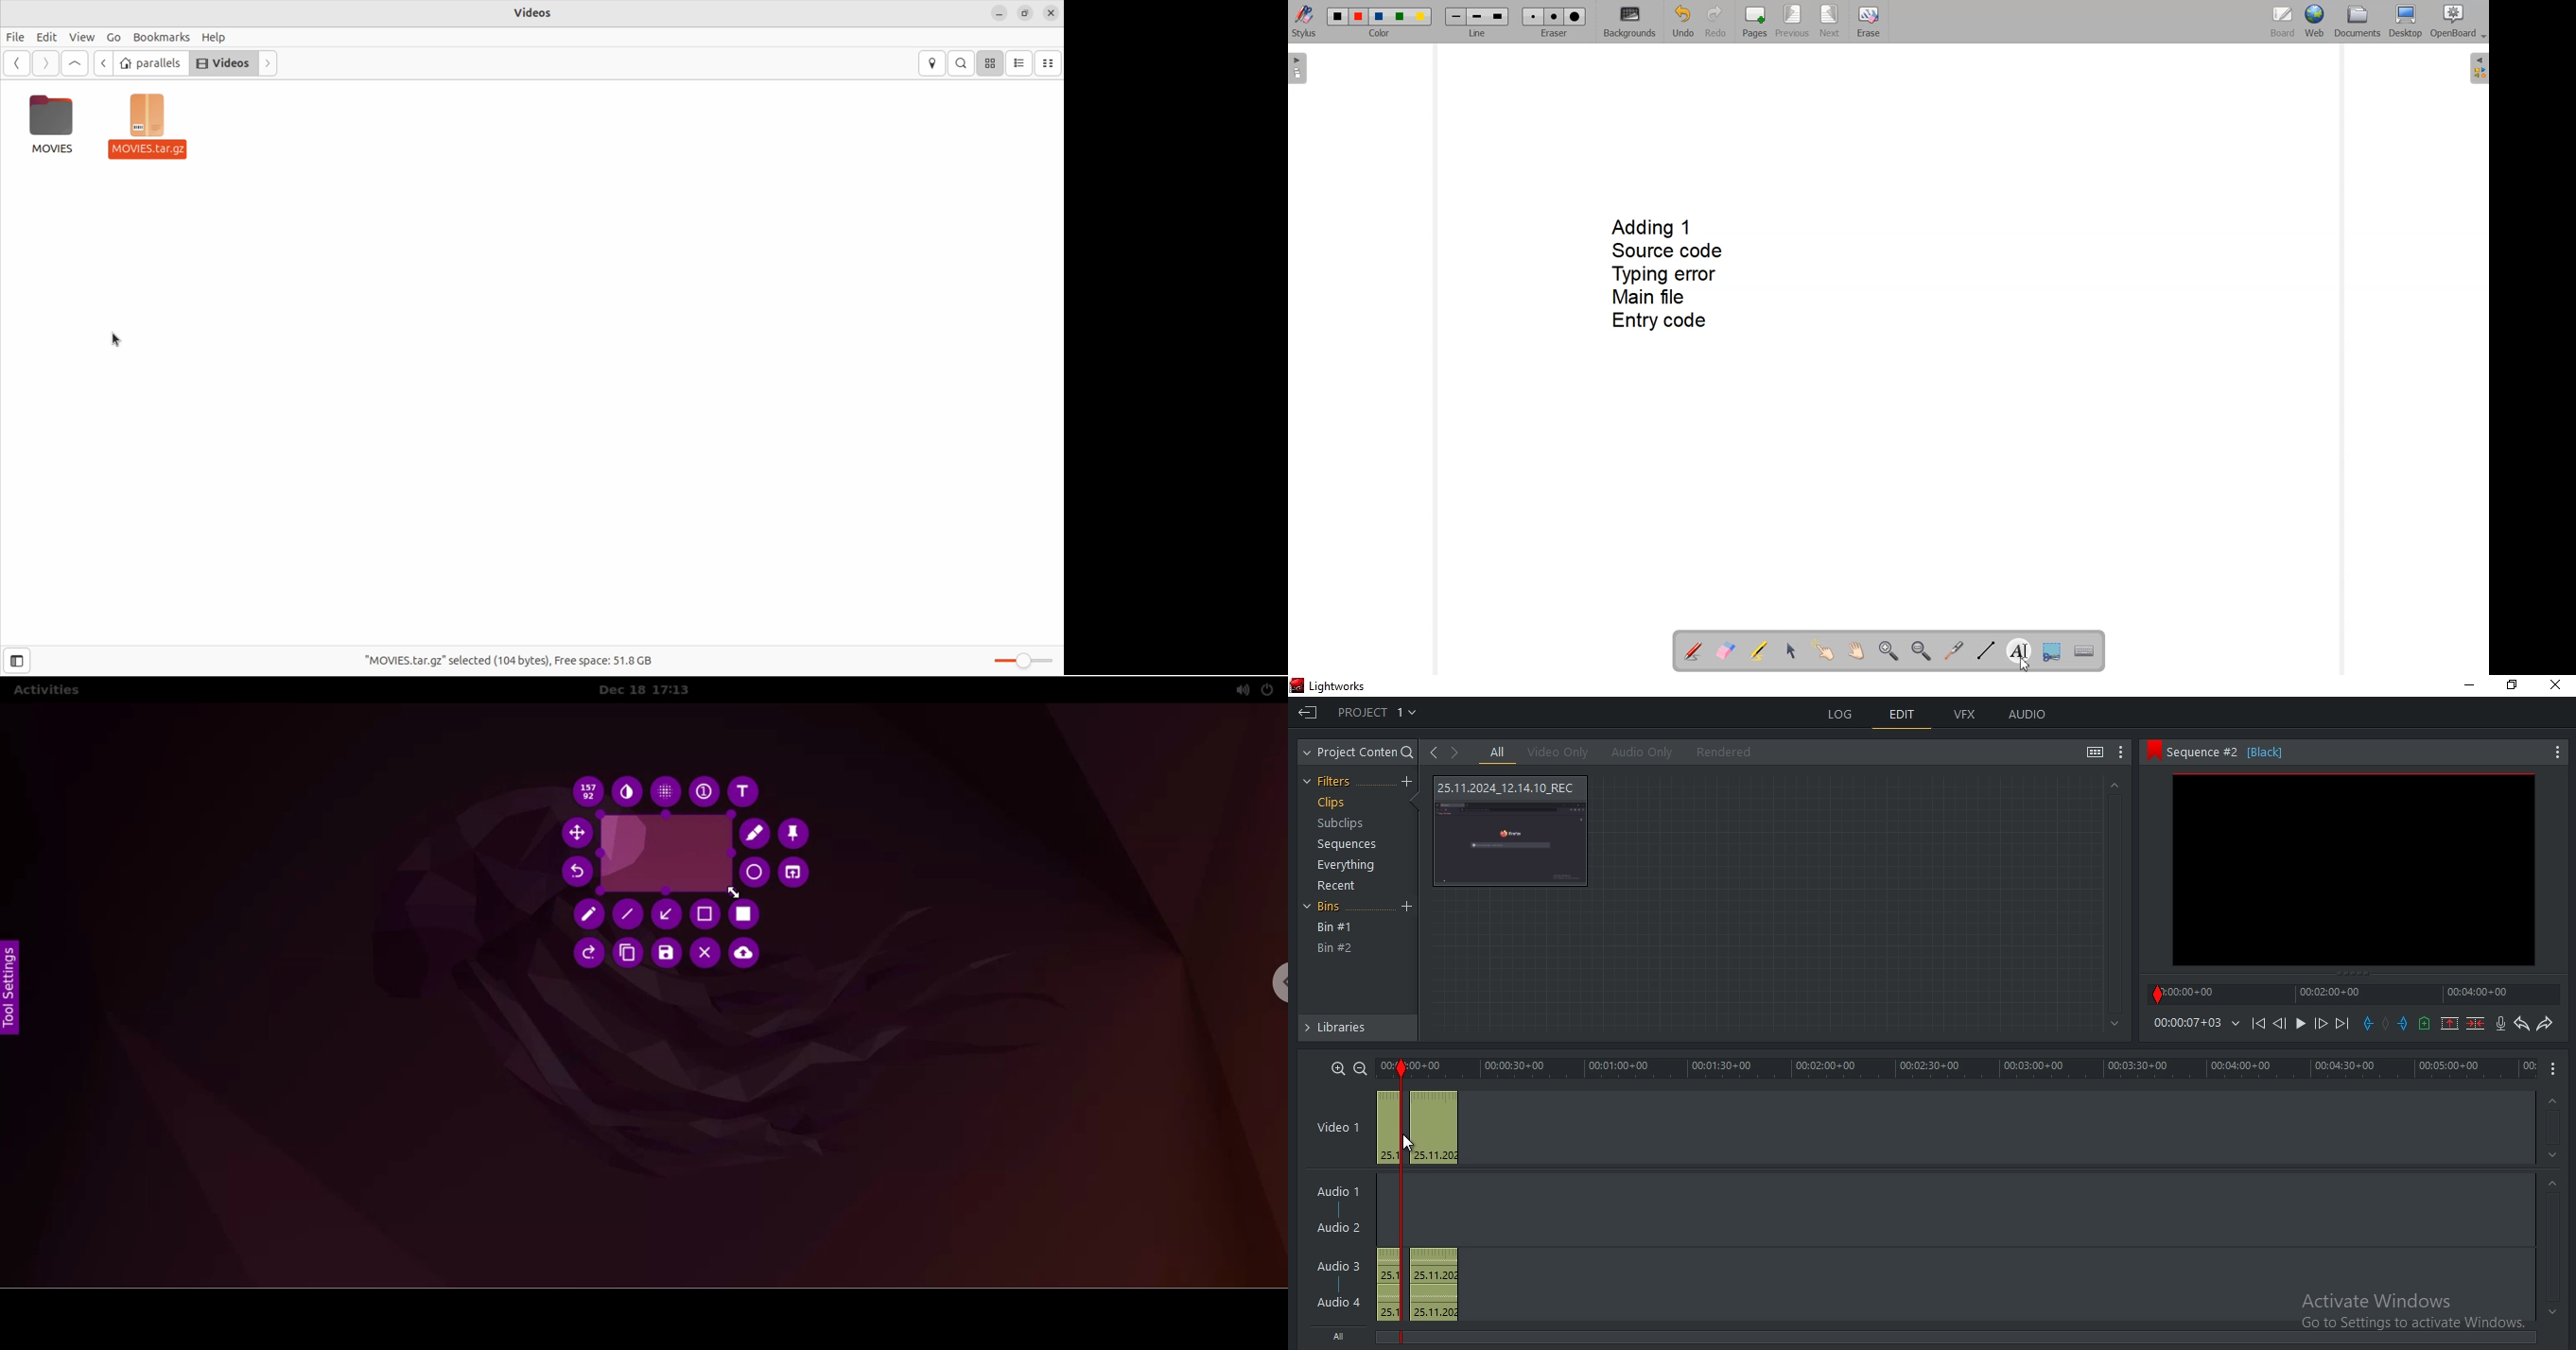 The width and height of the screenshot is (2576, 1372). I want to click on bins, so click(1334, 909).